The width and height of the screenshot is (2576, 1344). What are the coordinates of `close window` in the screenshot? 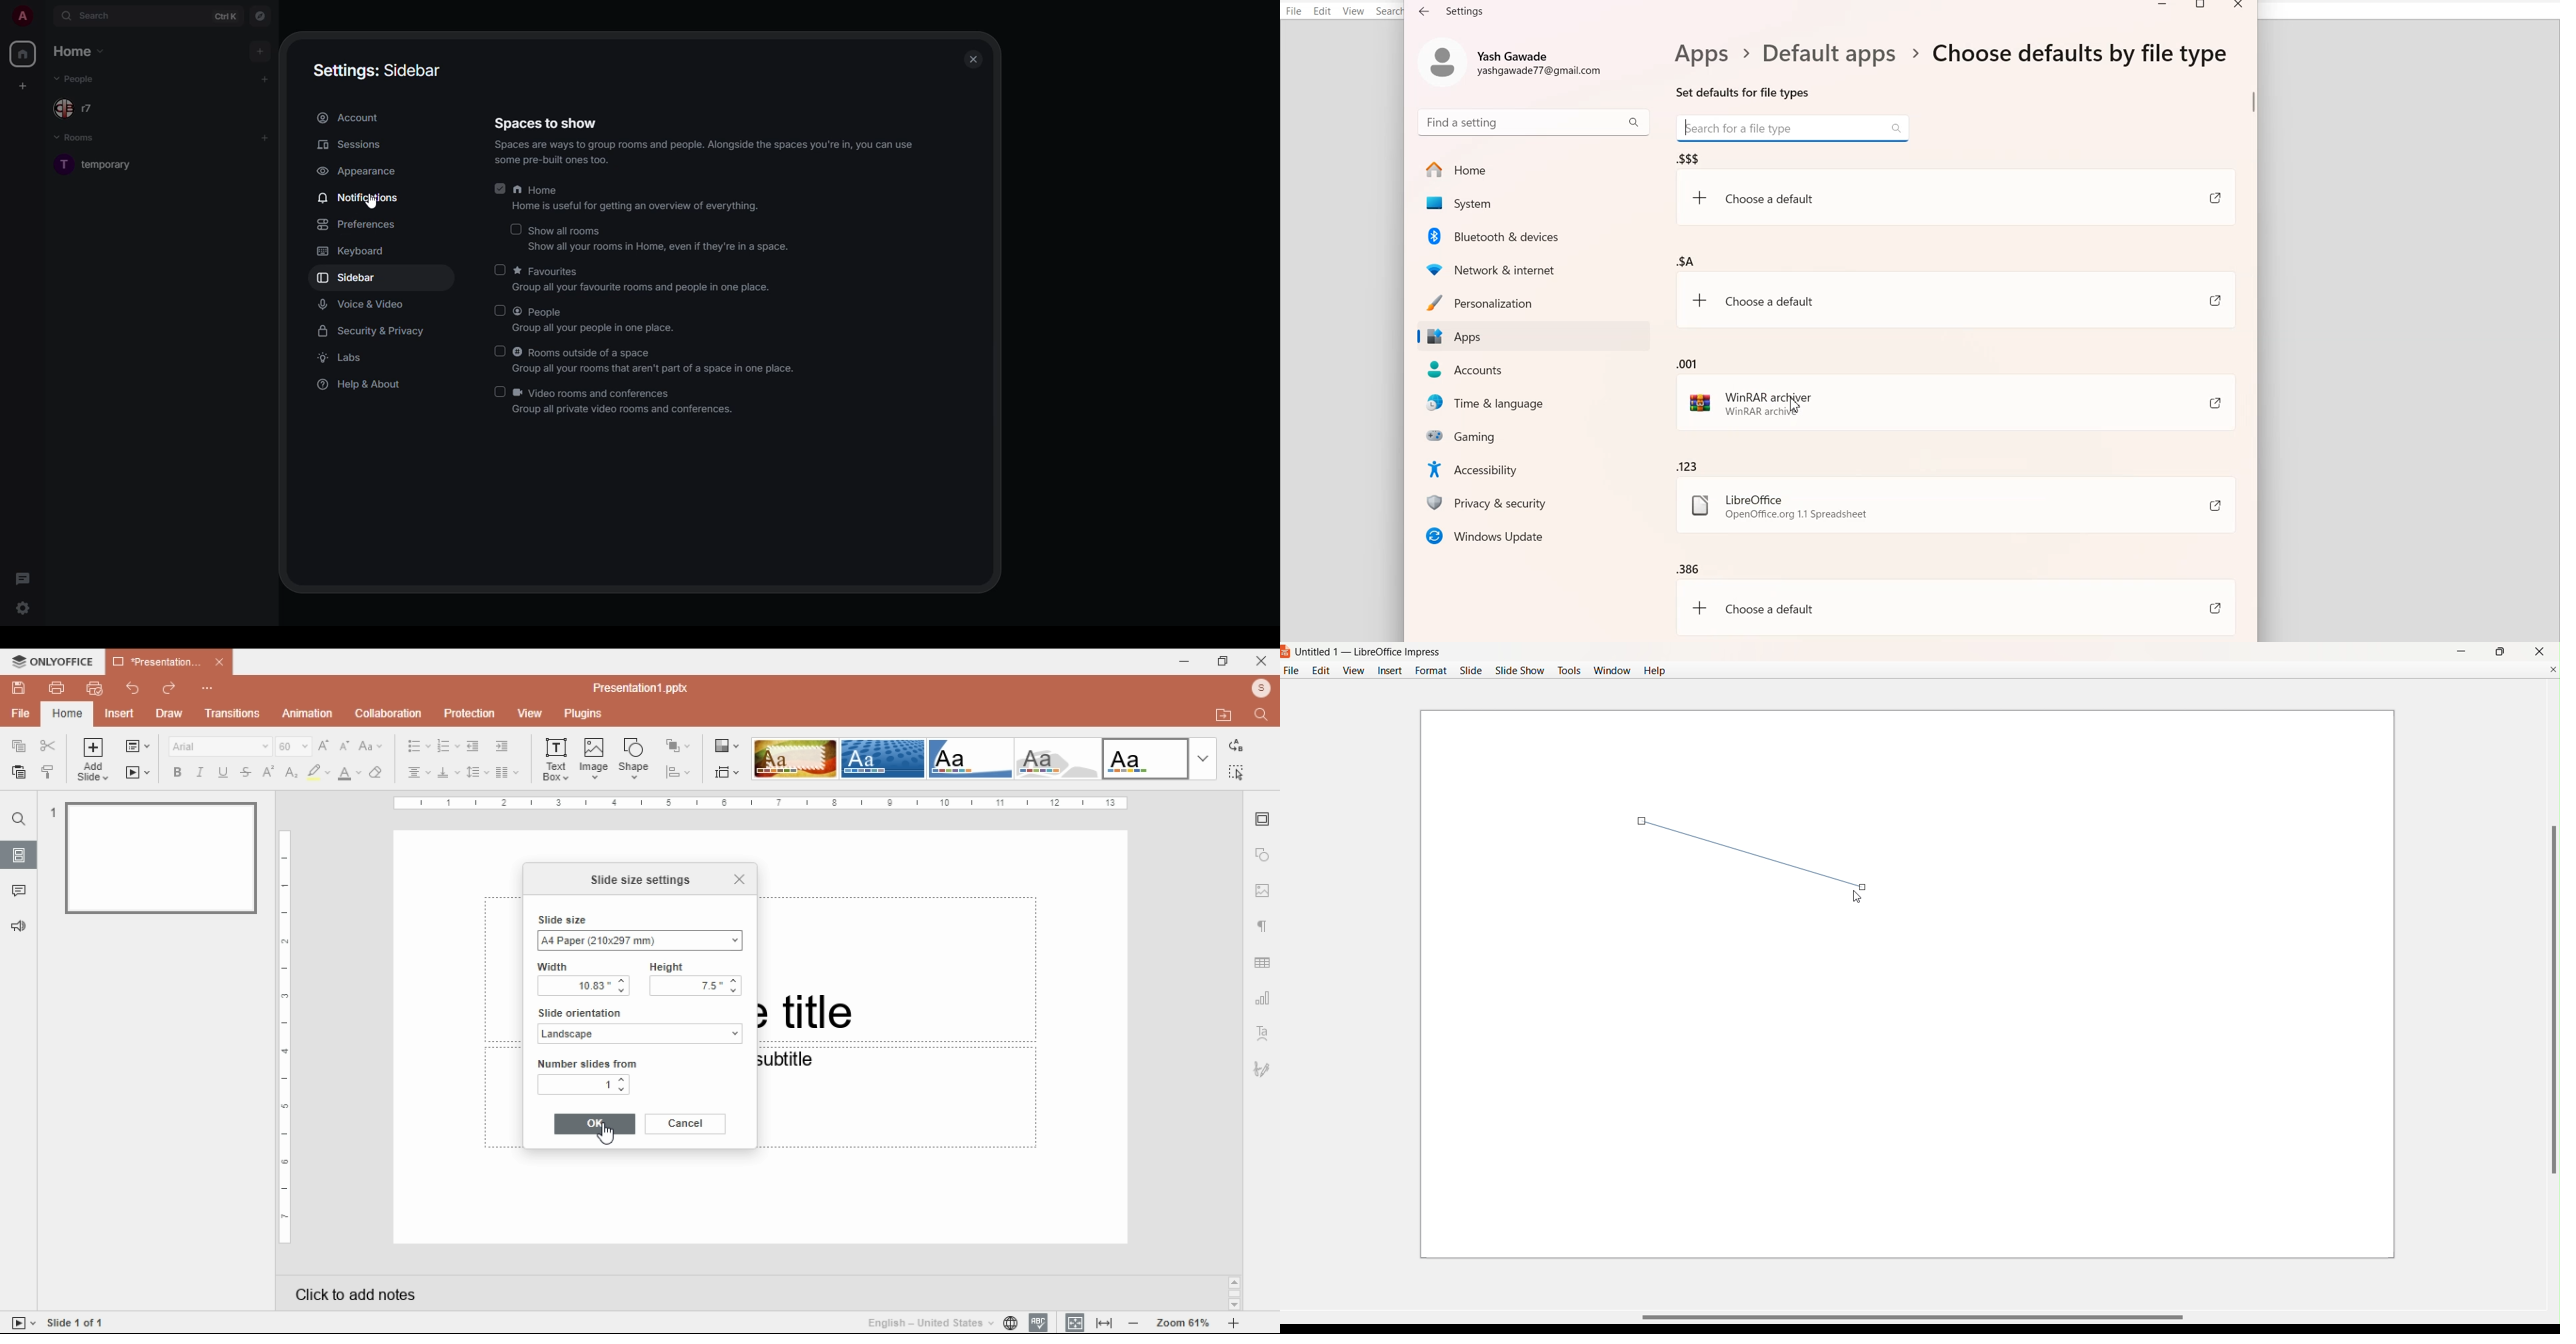 It's located at (734, 880).